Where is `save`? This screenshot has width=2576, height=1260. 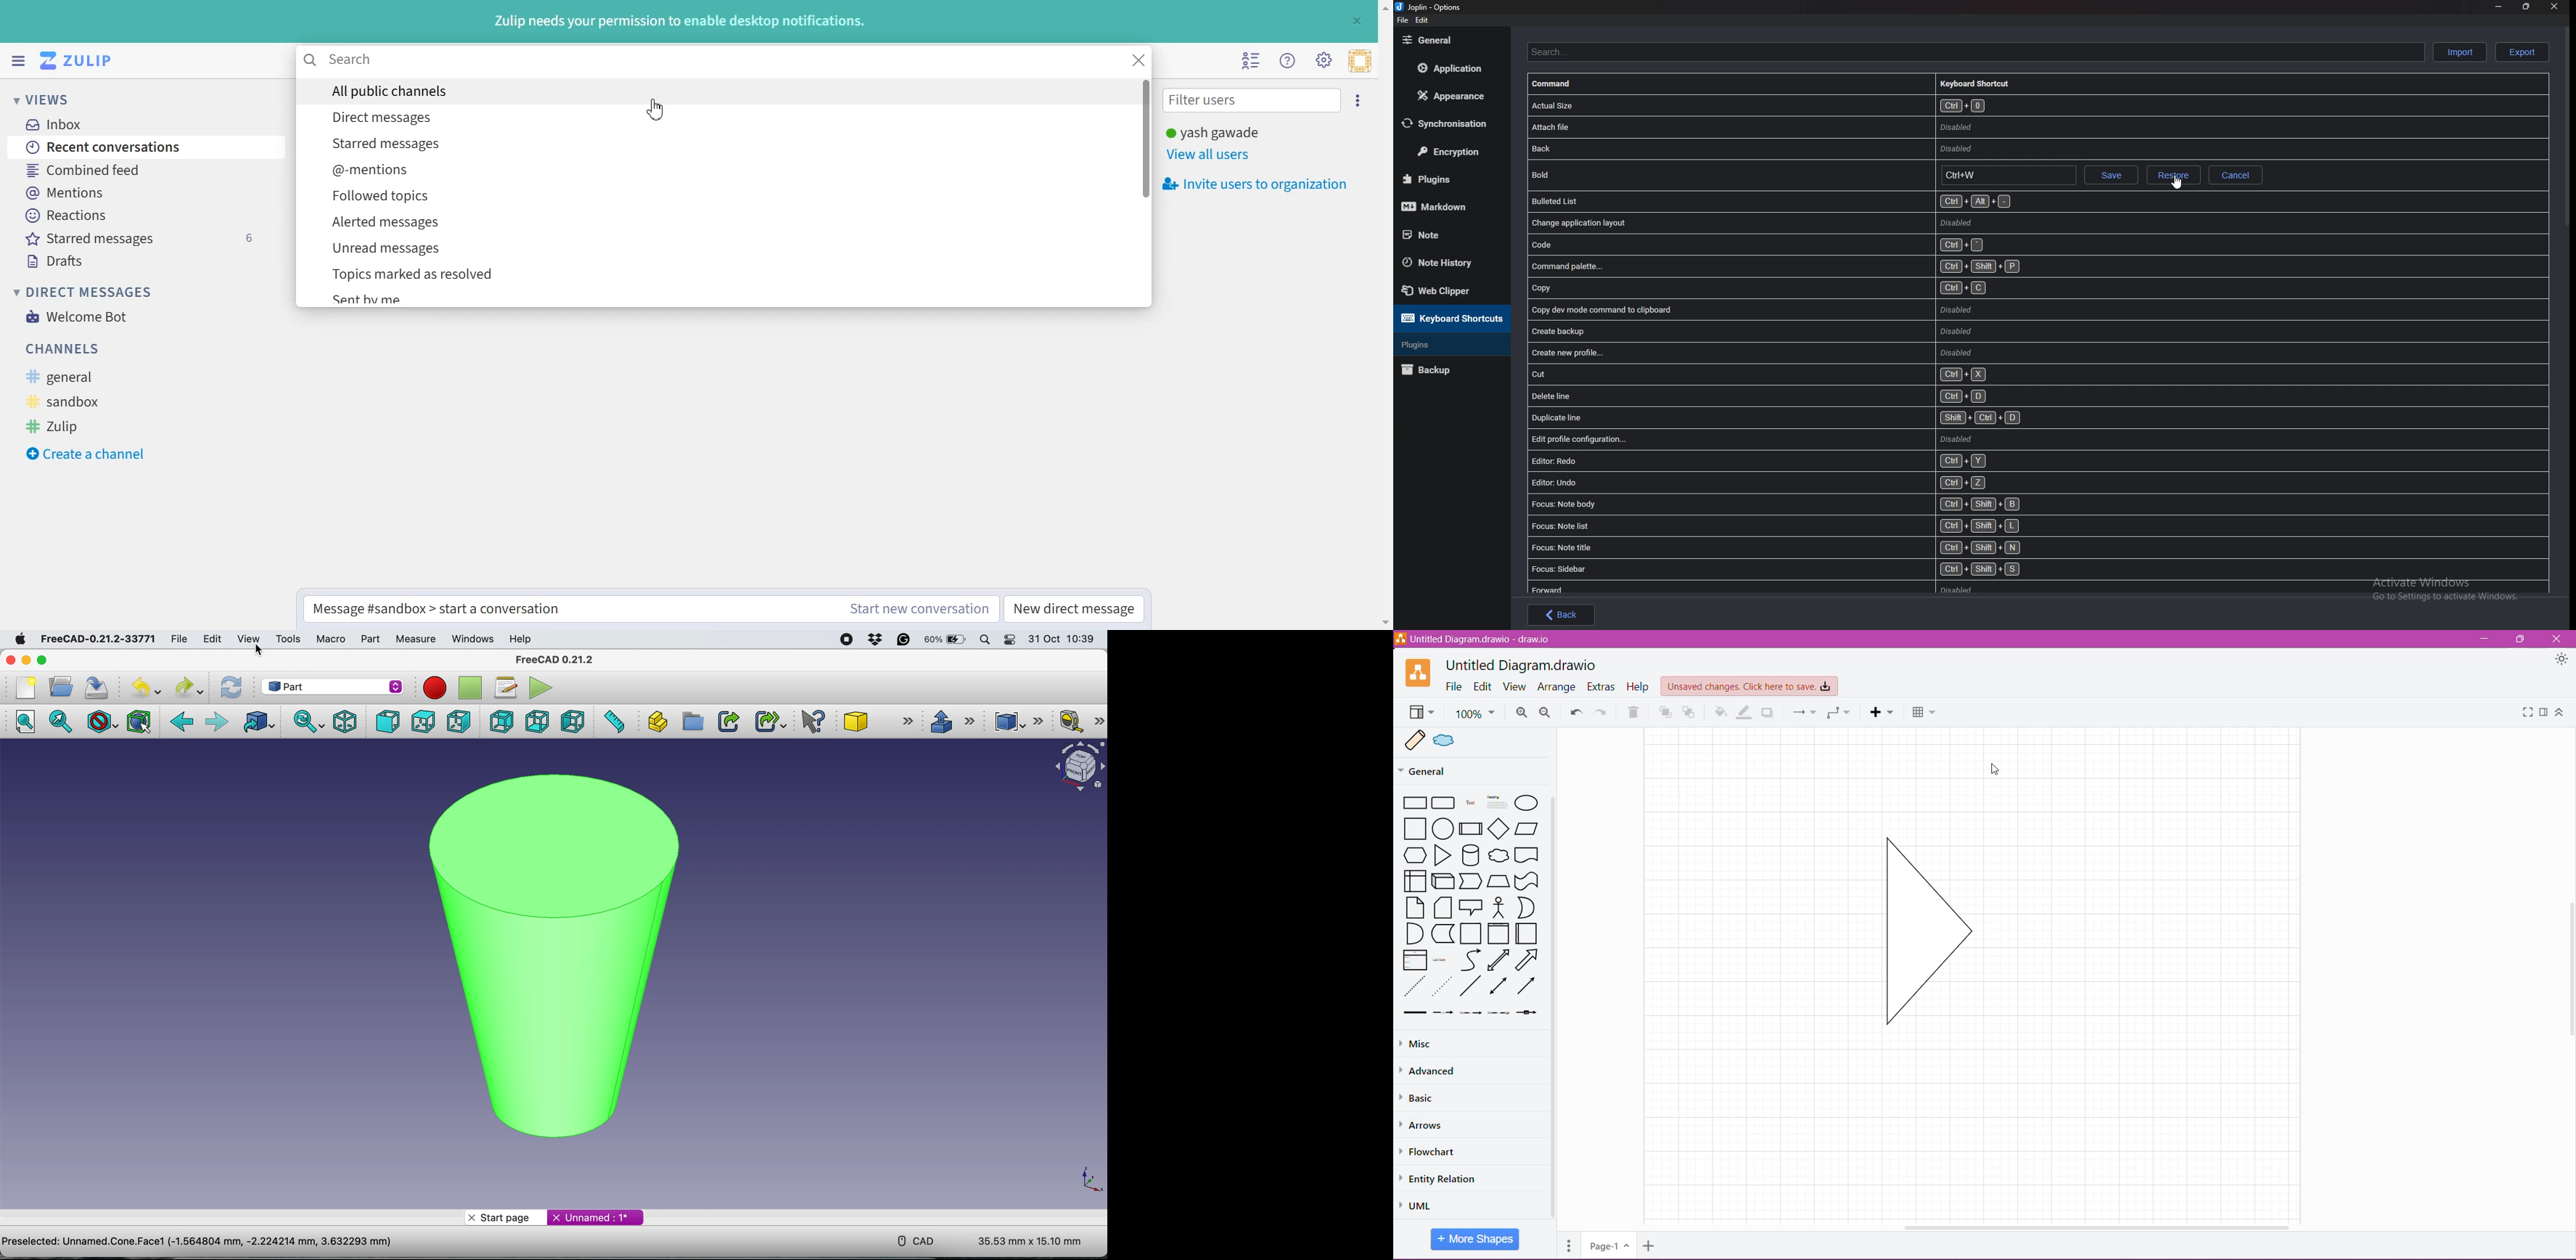
save is located at coordinates (2111, 175).